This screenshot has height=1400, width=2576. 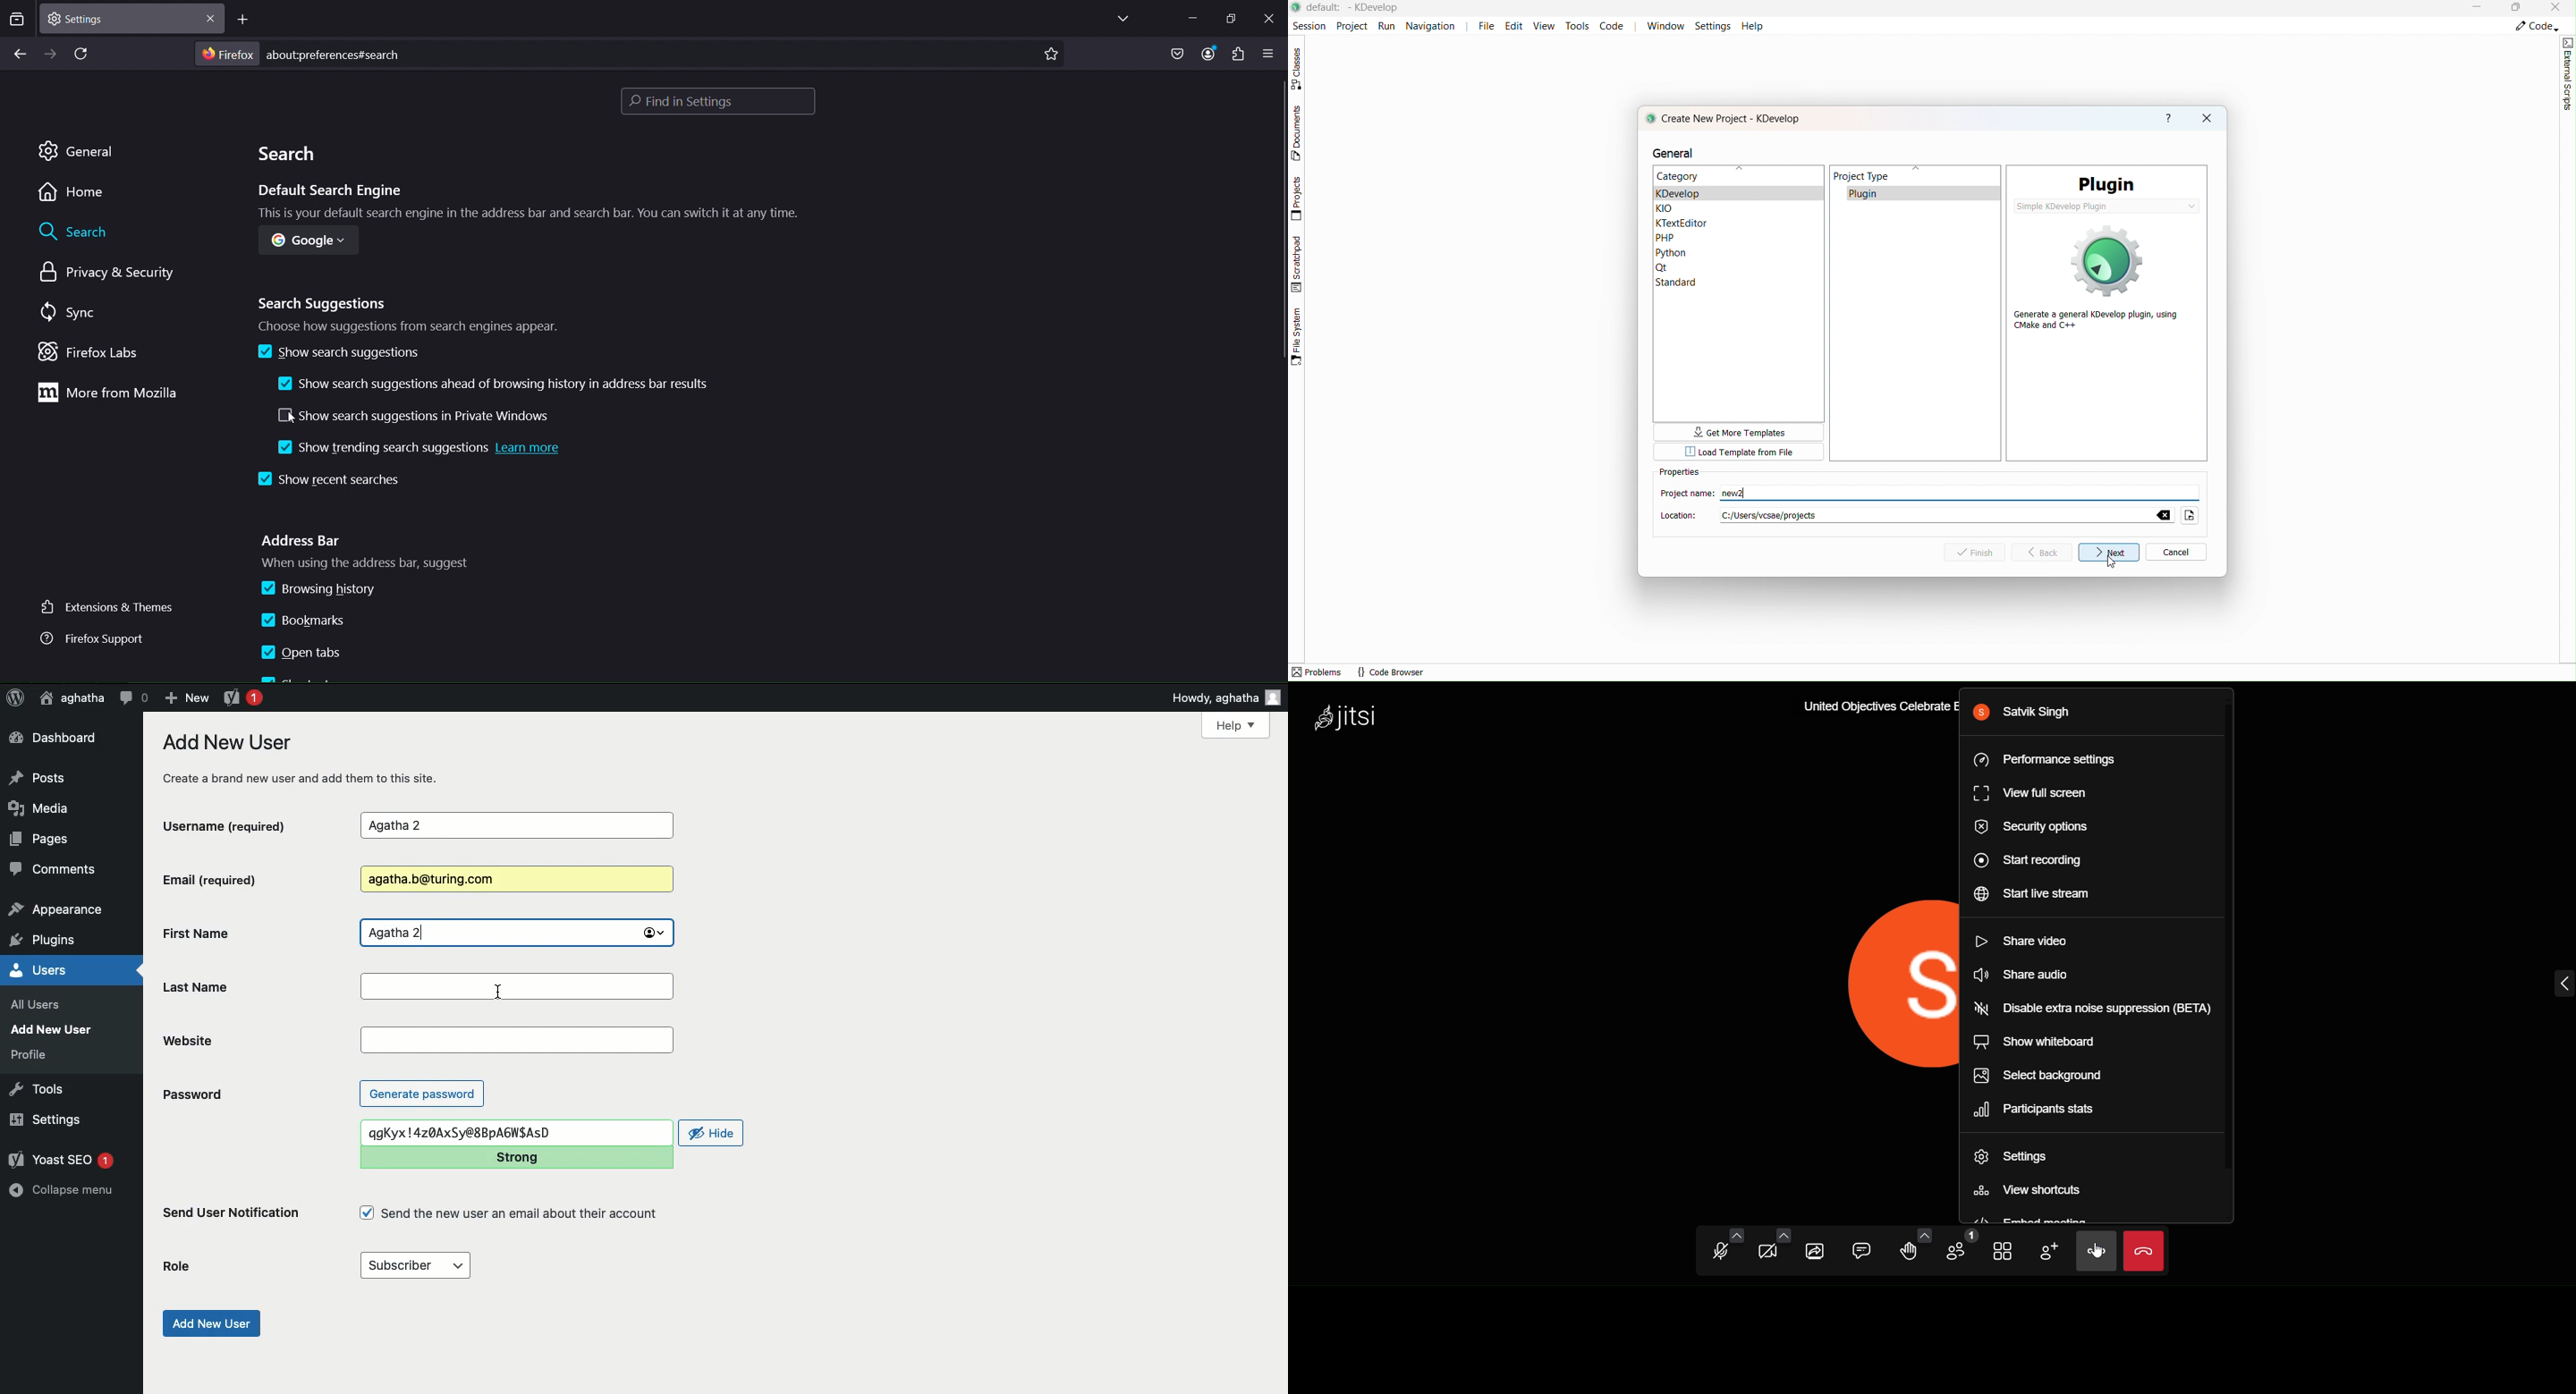 What do you see at coordinates (2089, 1260) in the screenshot?
I see `cursor` at bounding box center [2089, 1260].